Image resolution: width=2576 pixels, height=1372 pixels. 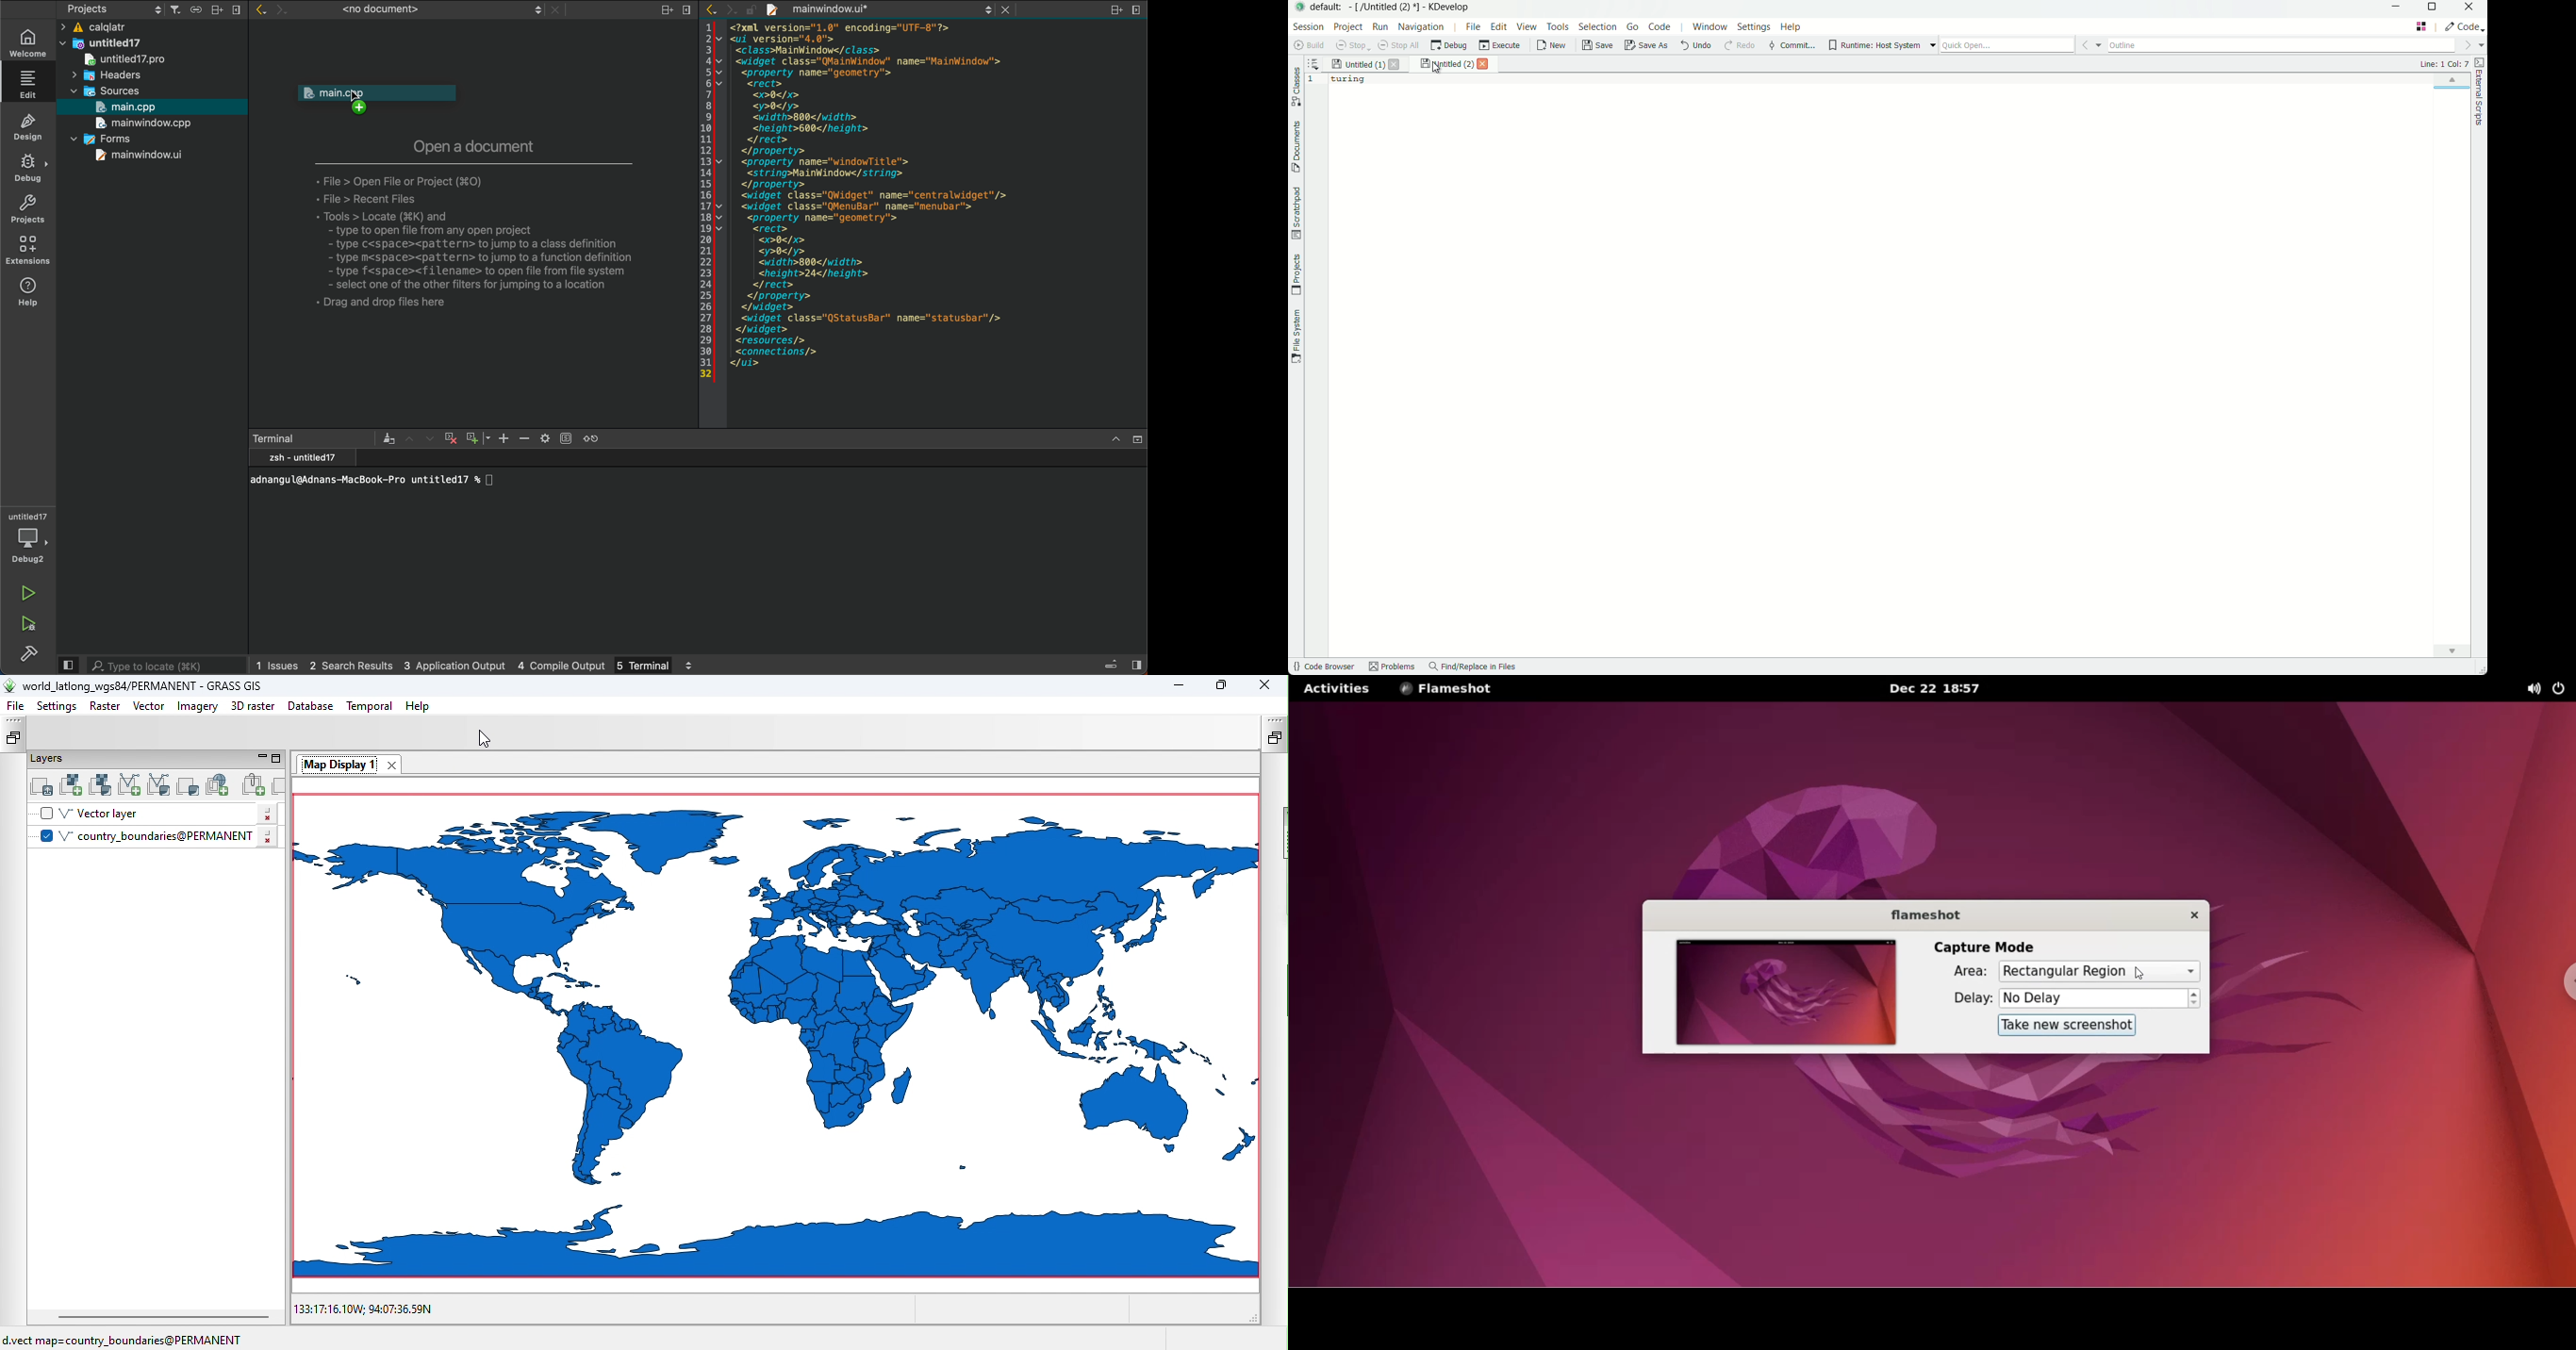 I want to click on issues, so click(x=278, y=664).